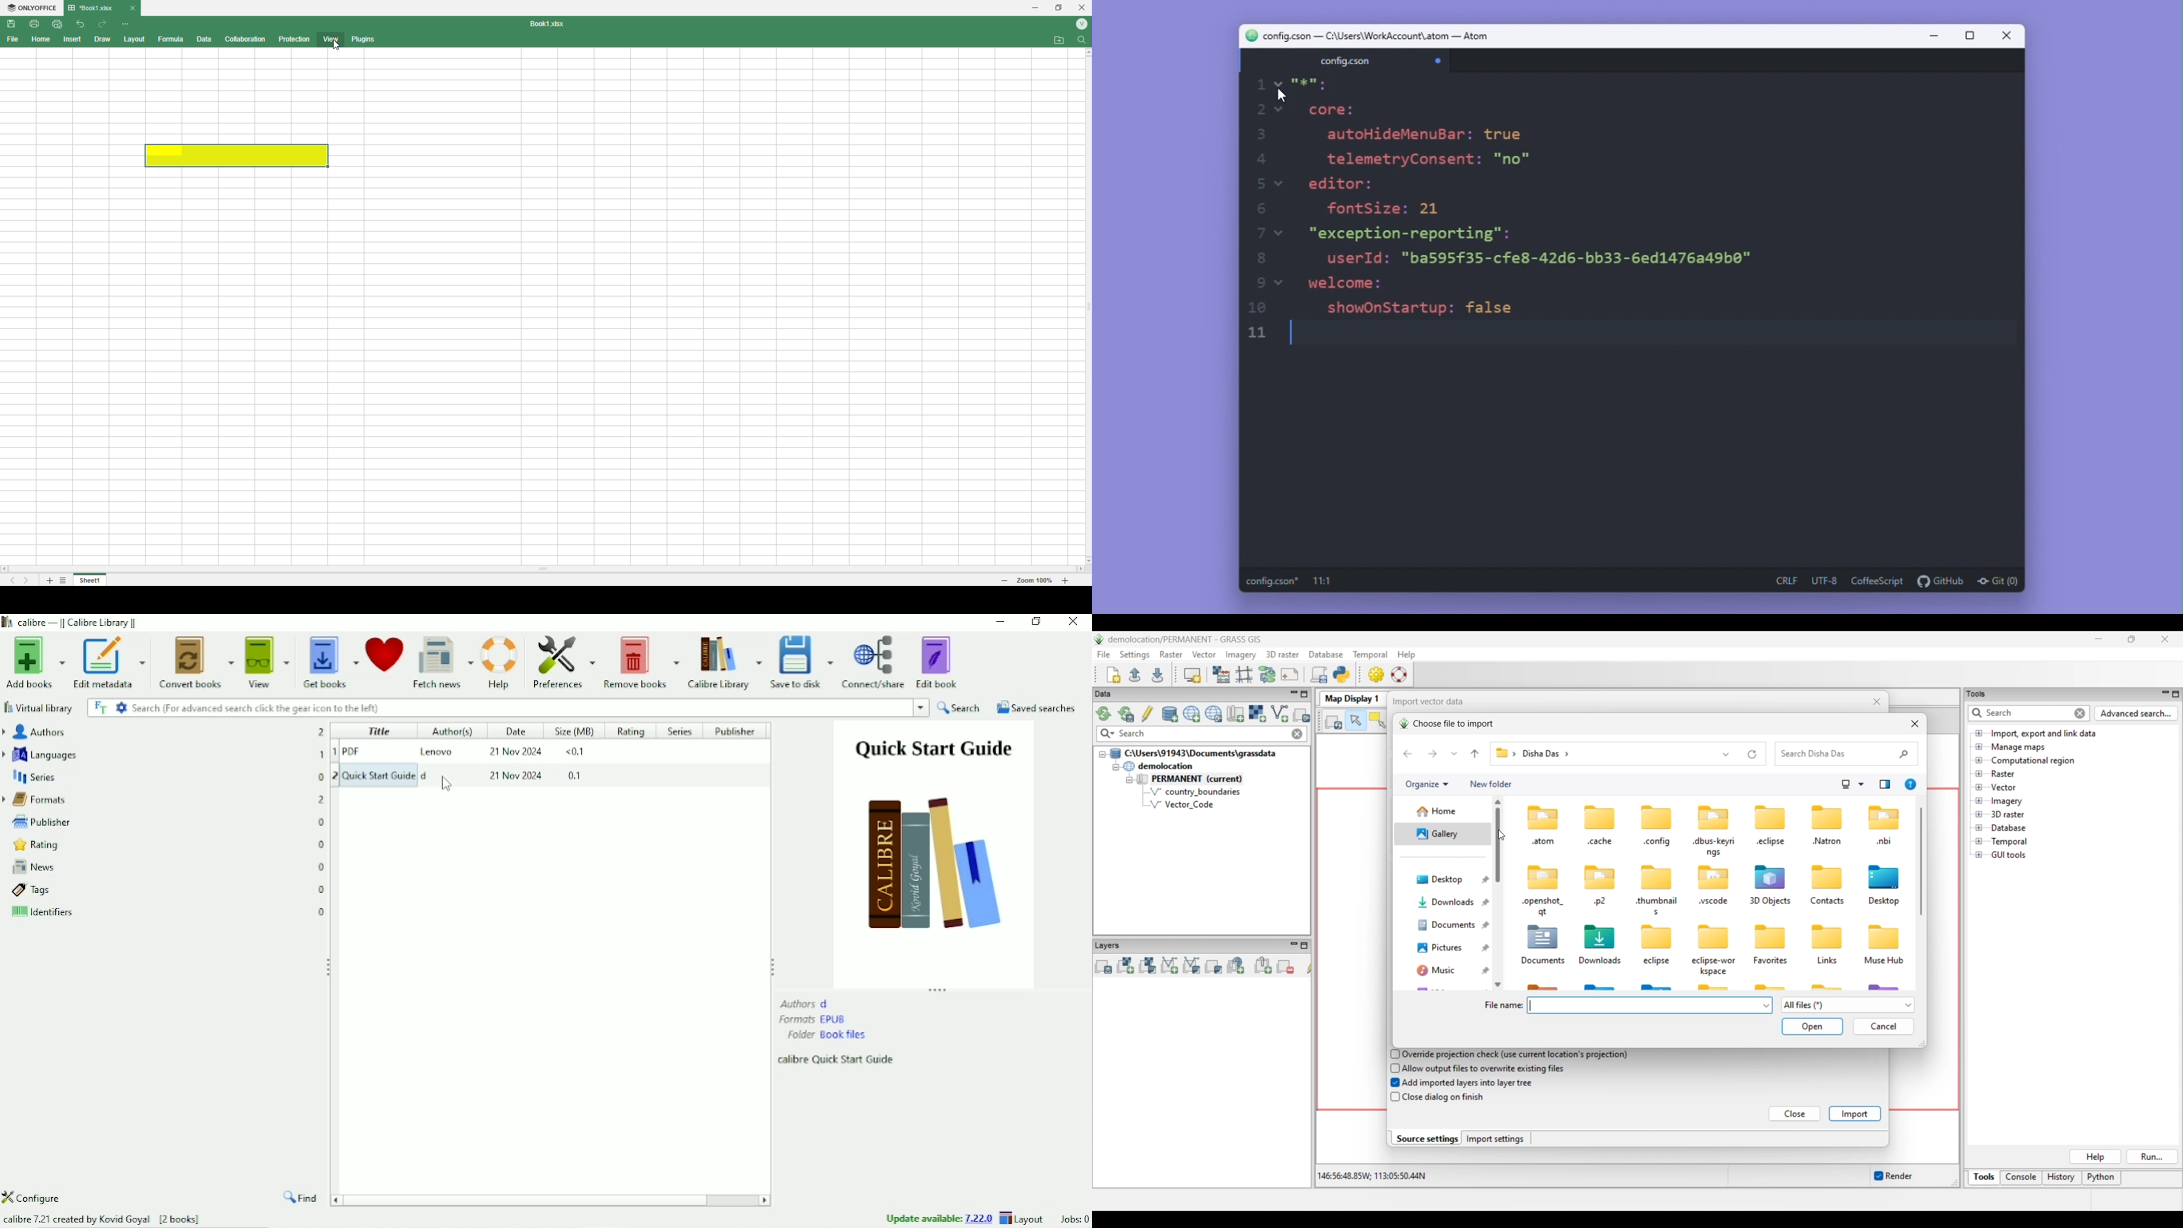 The width and height of the screenshot is (2184, 1232). I want to click on Save to disk, so click(803, 662).